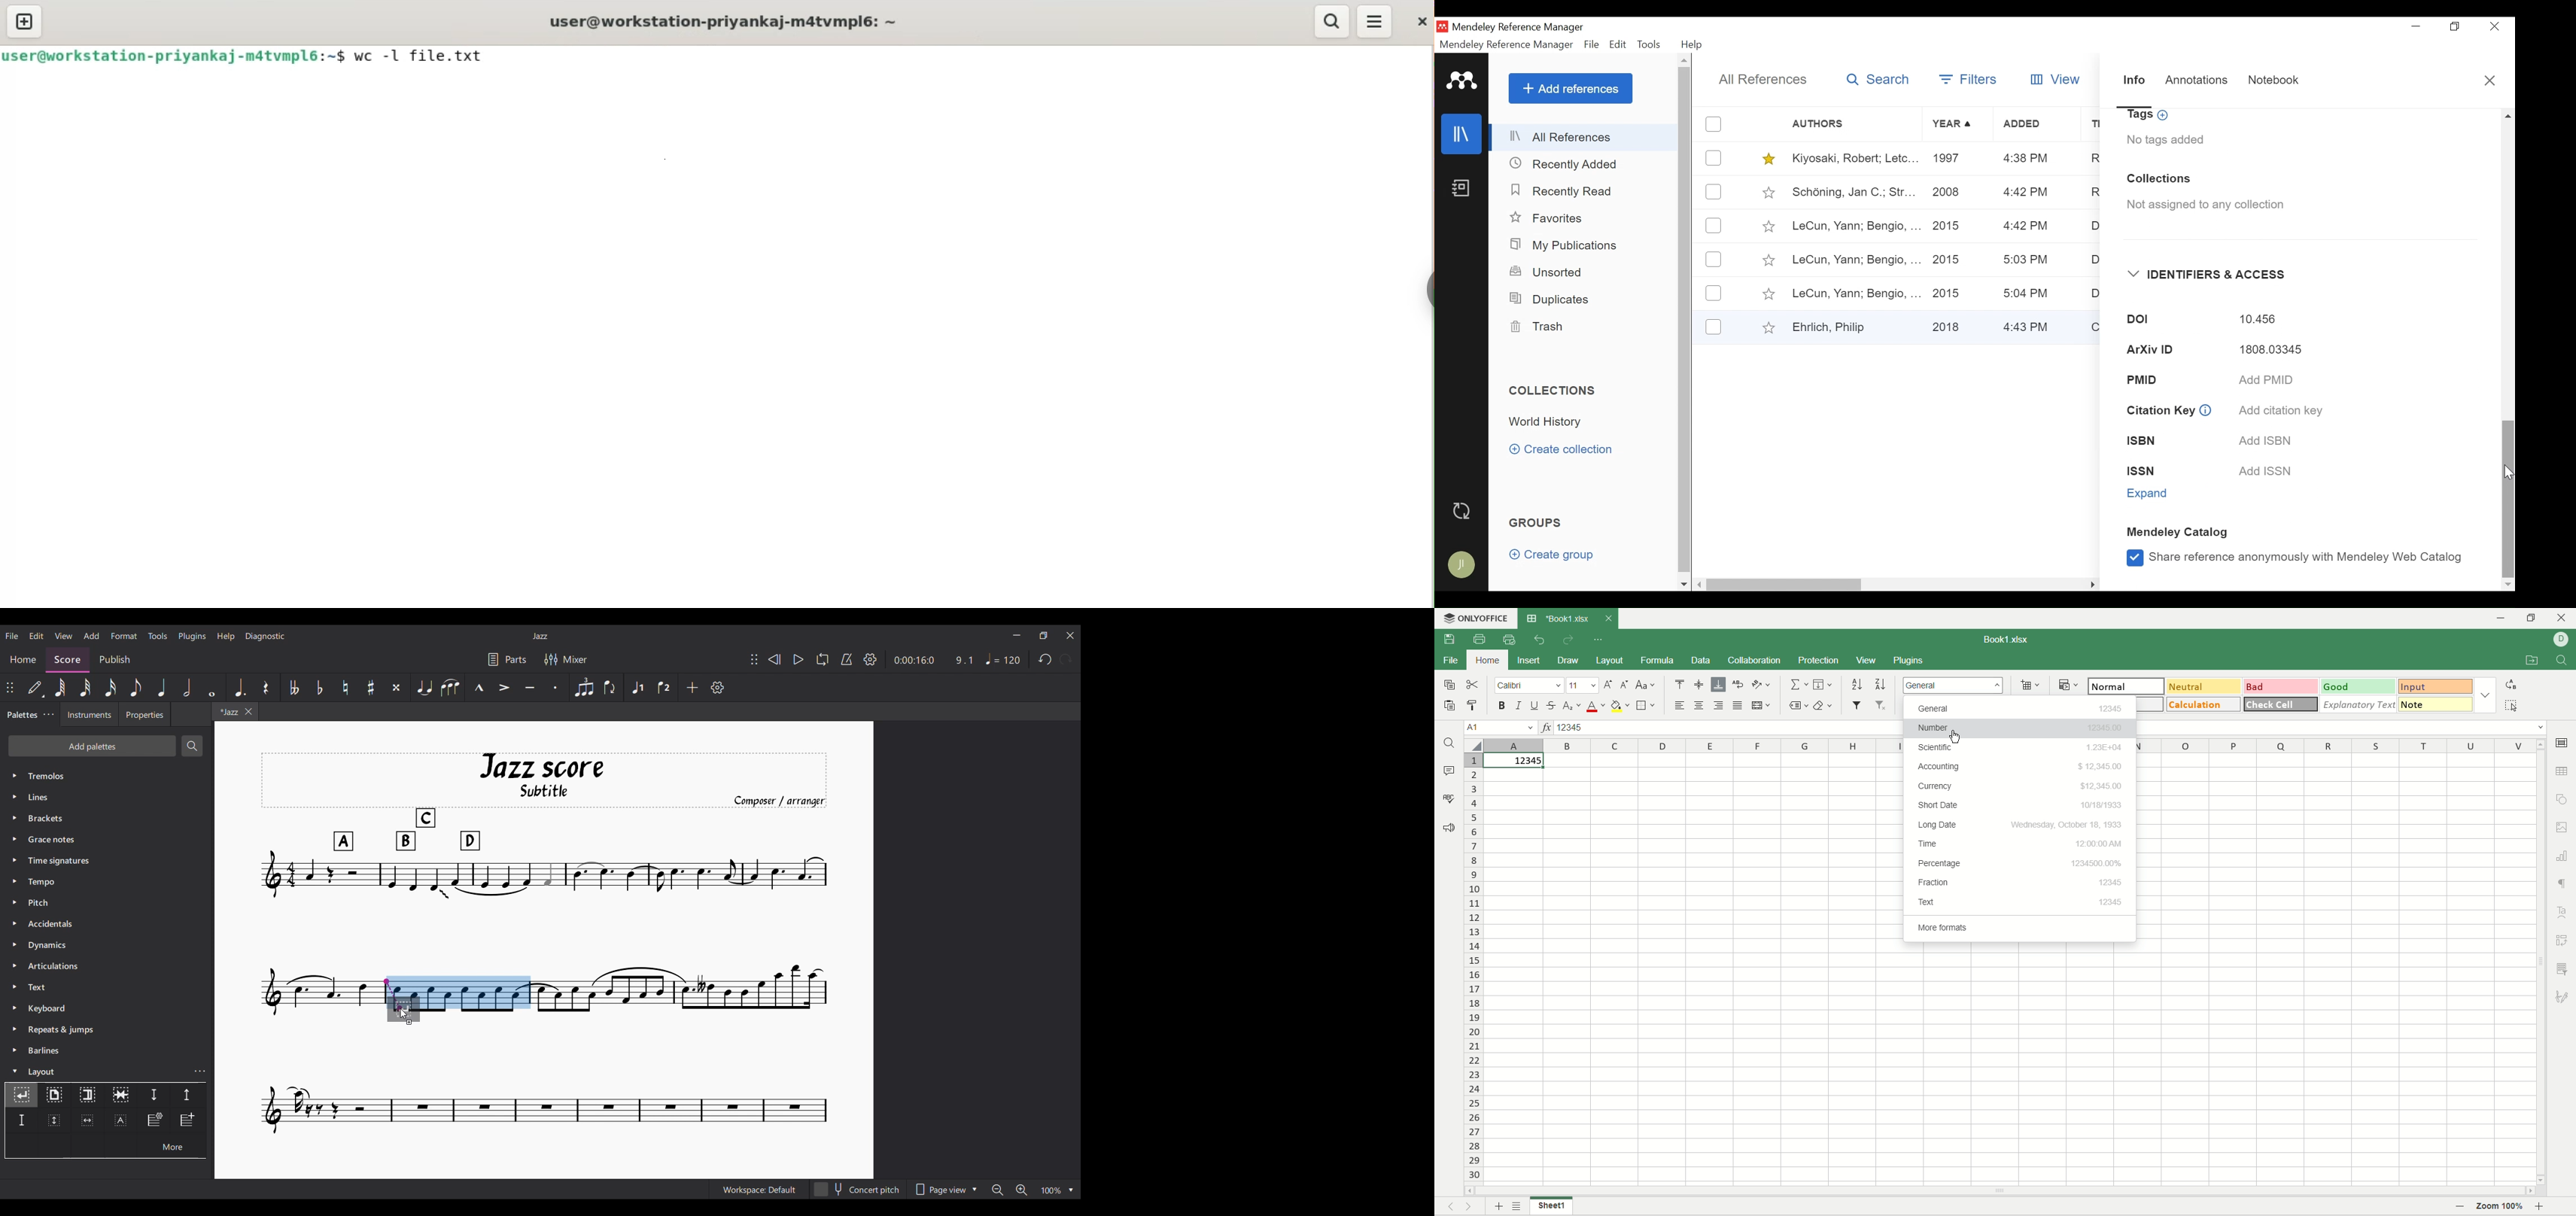  Describe the element at coordinates (1552, 705) in the screenshot. I see `strikethrough` at that location.